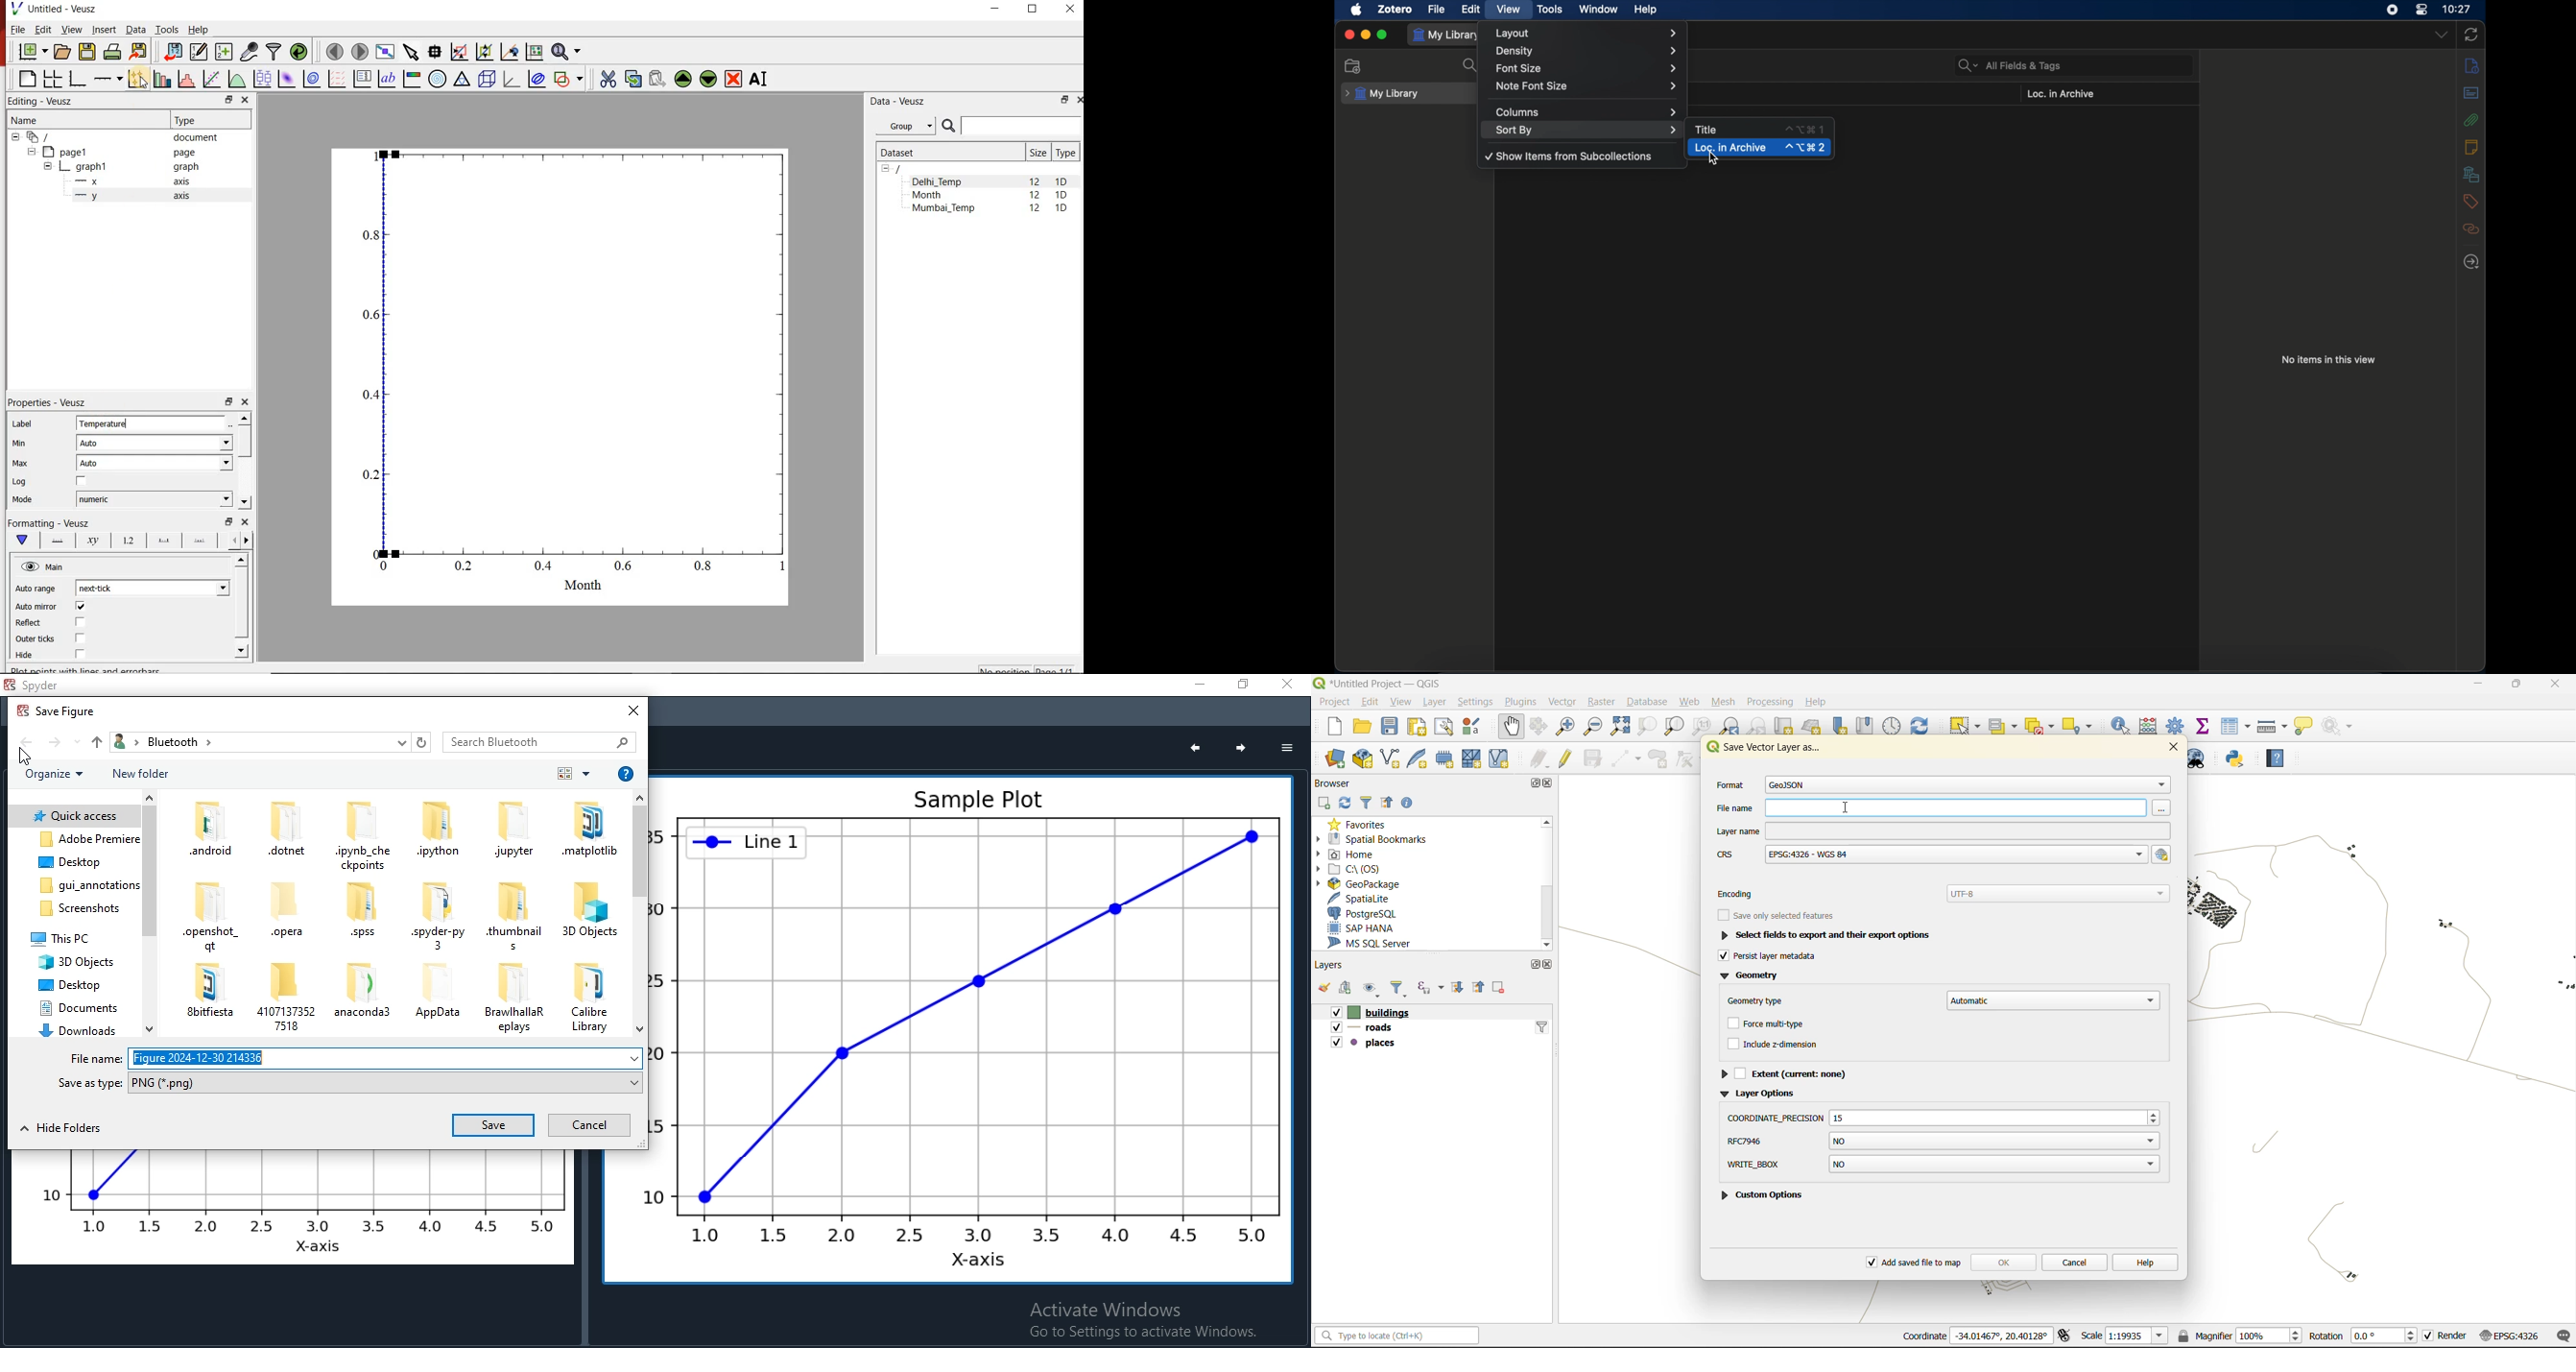 The height and width of the screenshot is (1372, 2576). Describe the element at coordinates (2060, 94) in the screenshot. I see `loc. in archive` at that location.